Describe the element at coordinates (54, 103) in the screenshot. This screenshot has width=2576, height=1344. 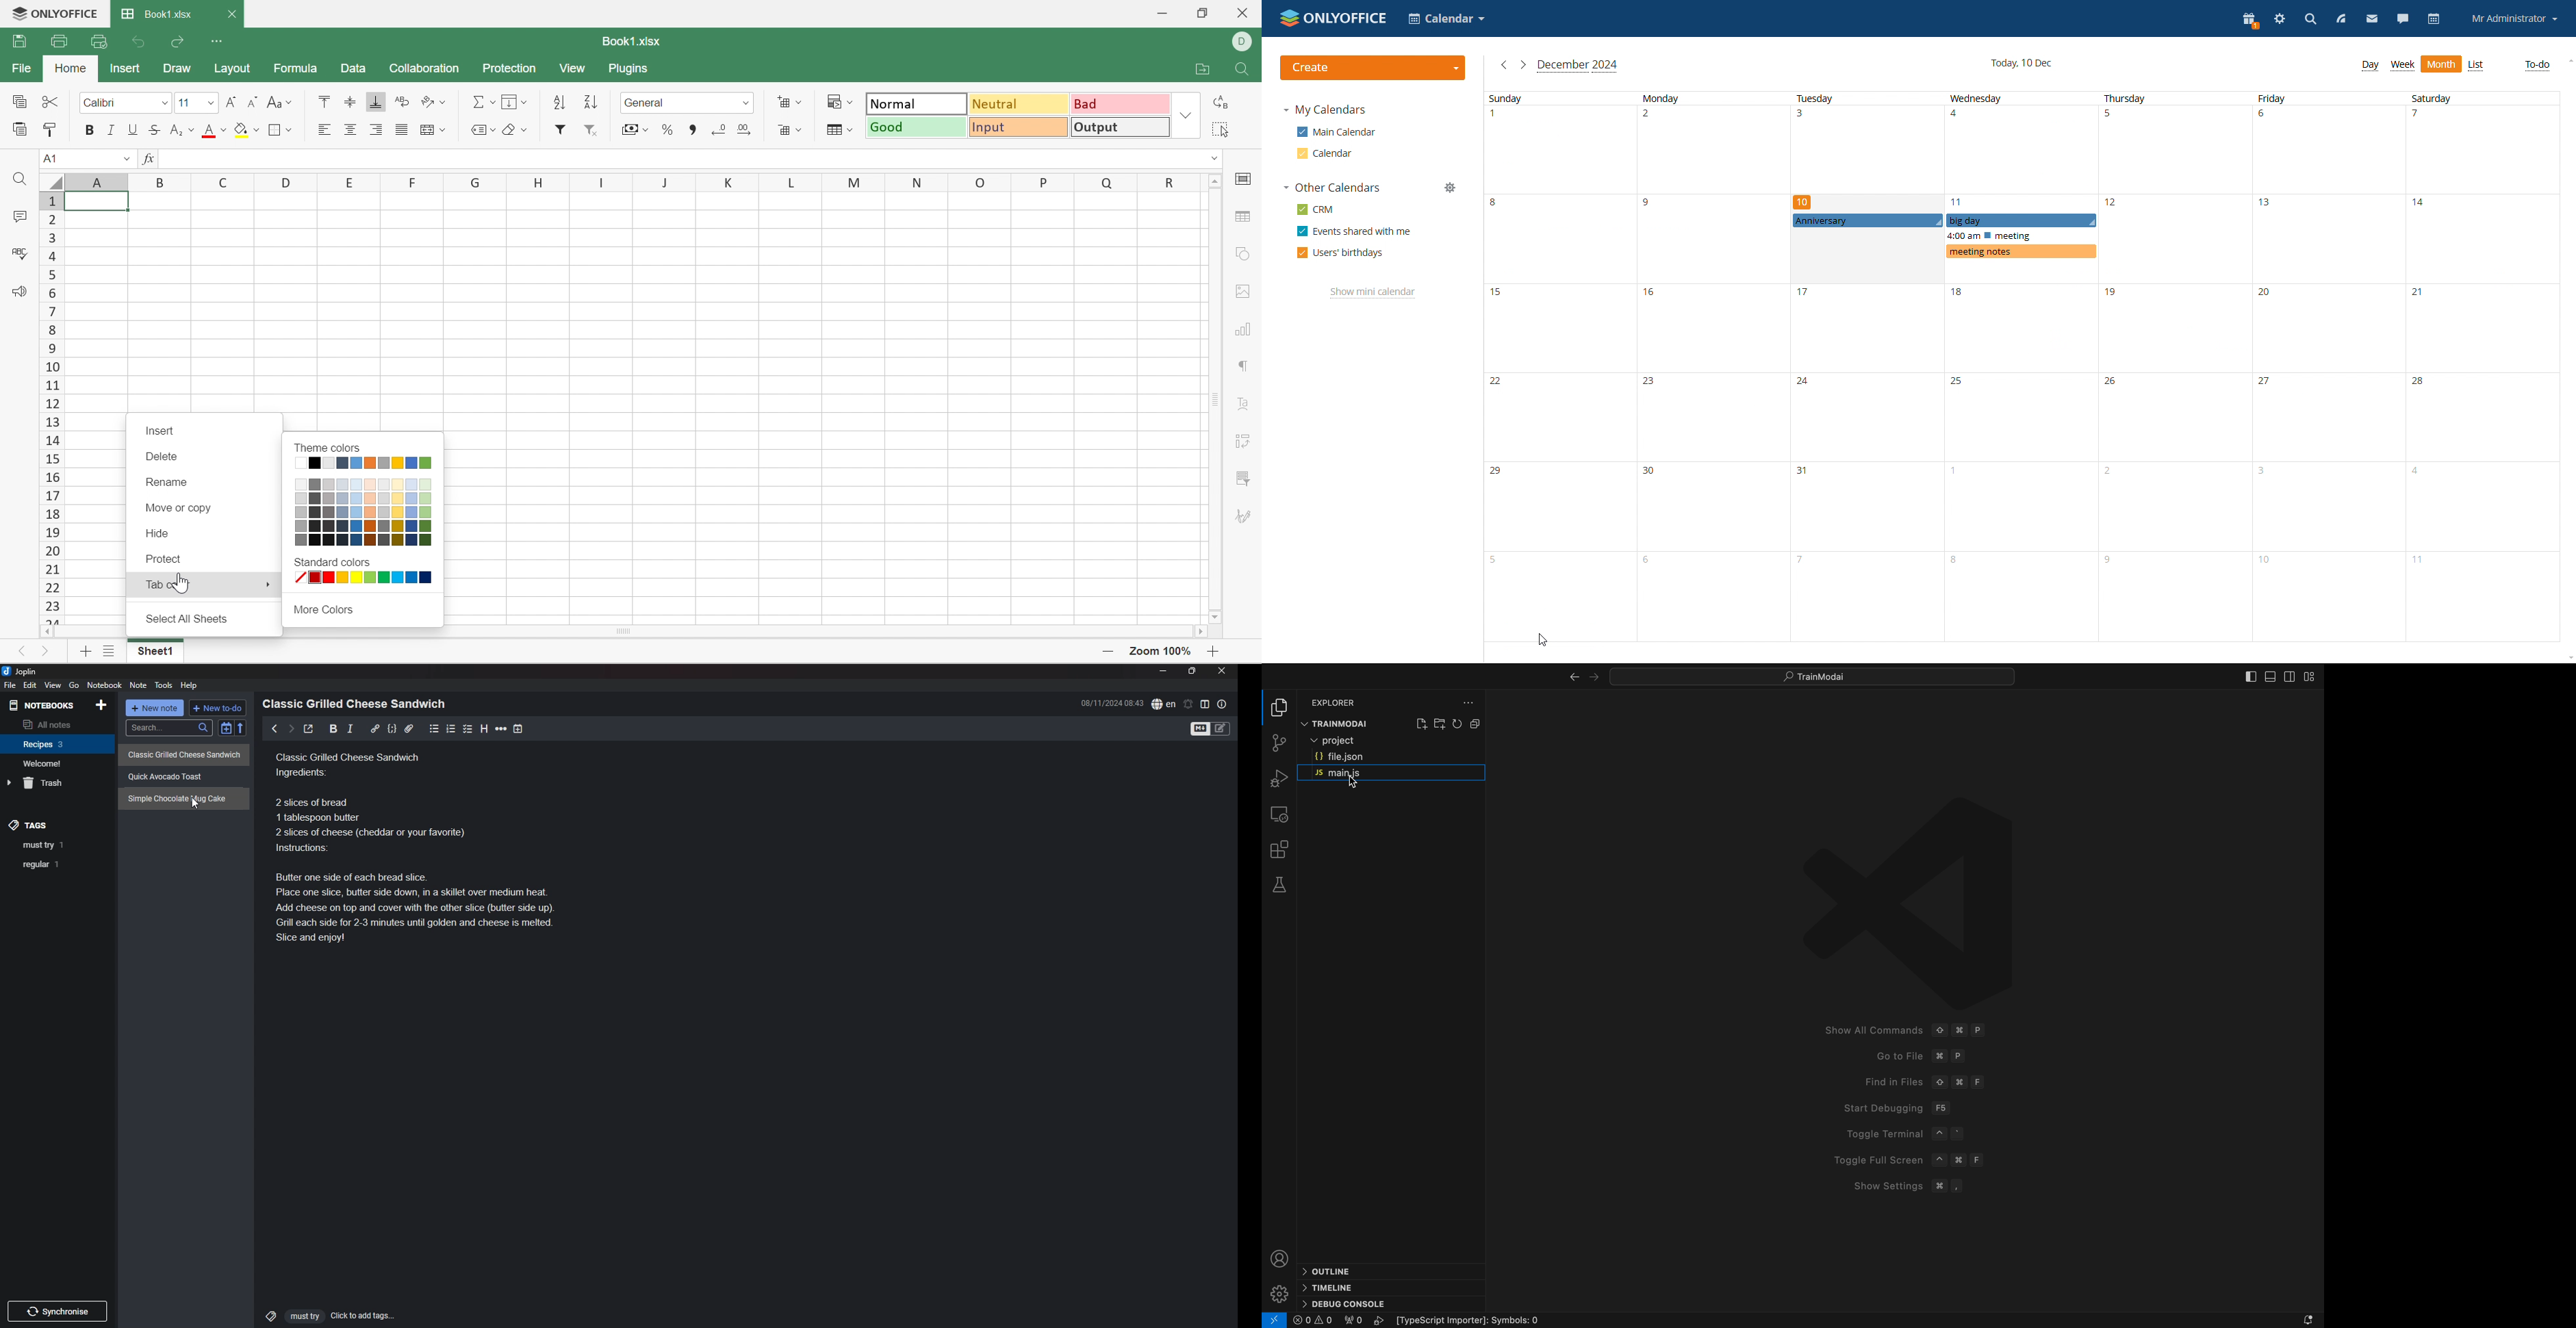
I see `Cut` at that location.